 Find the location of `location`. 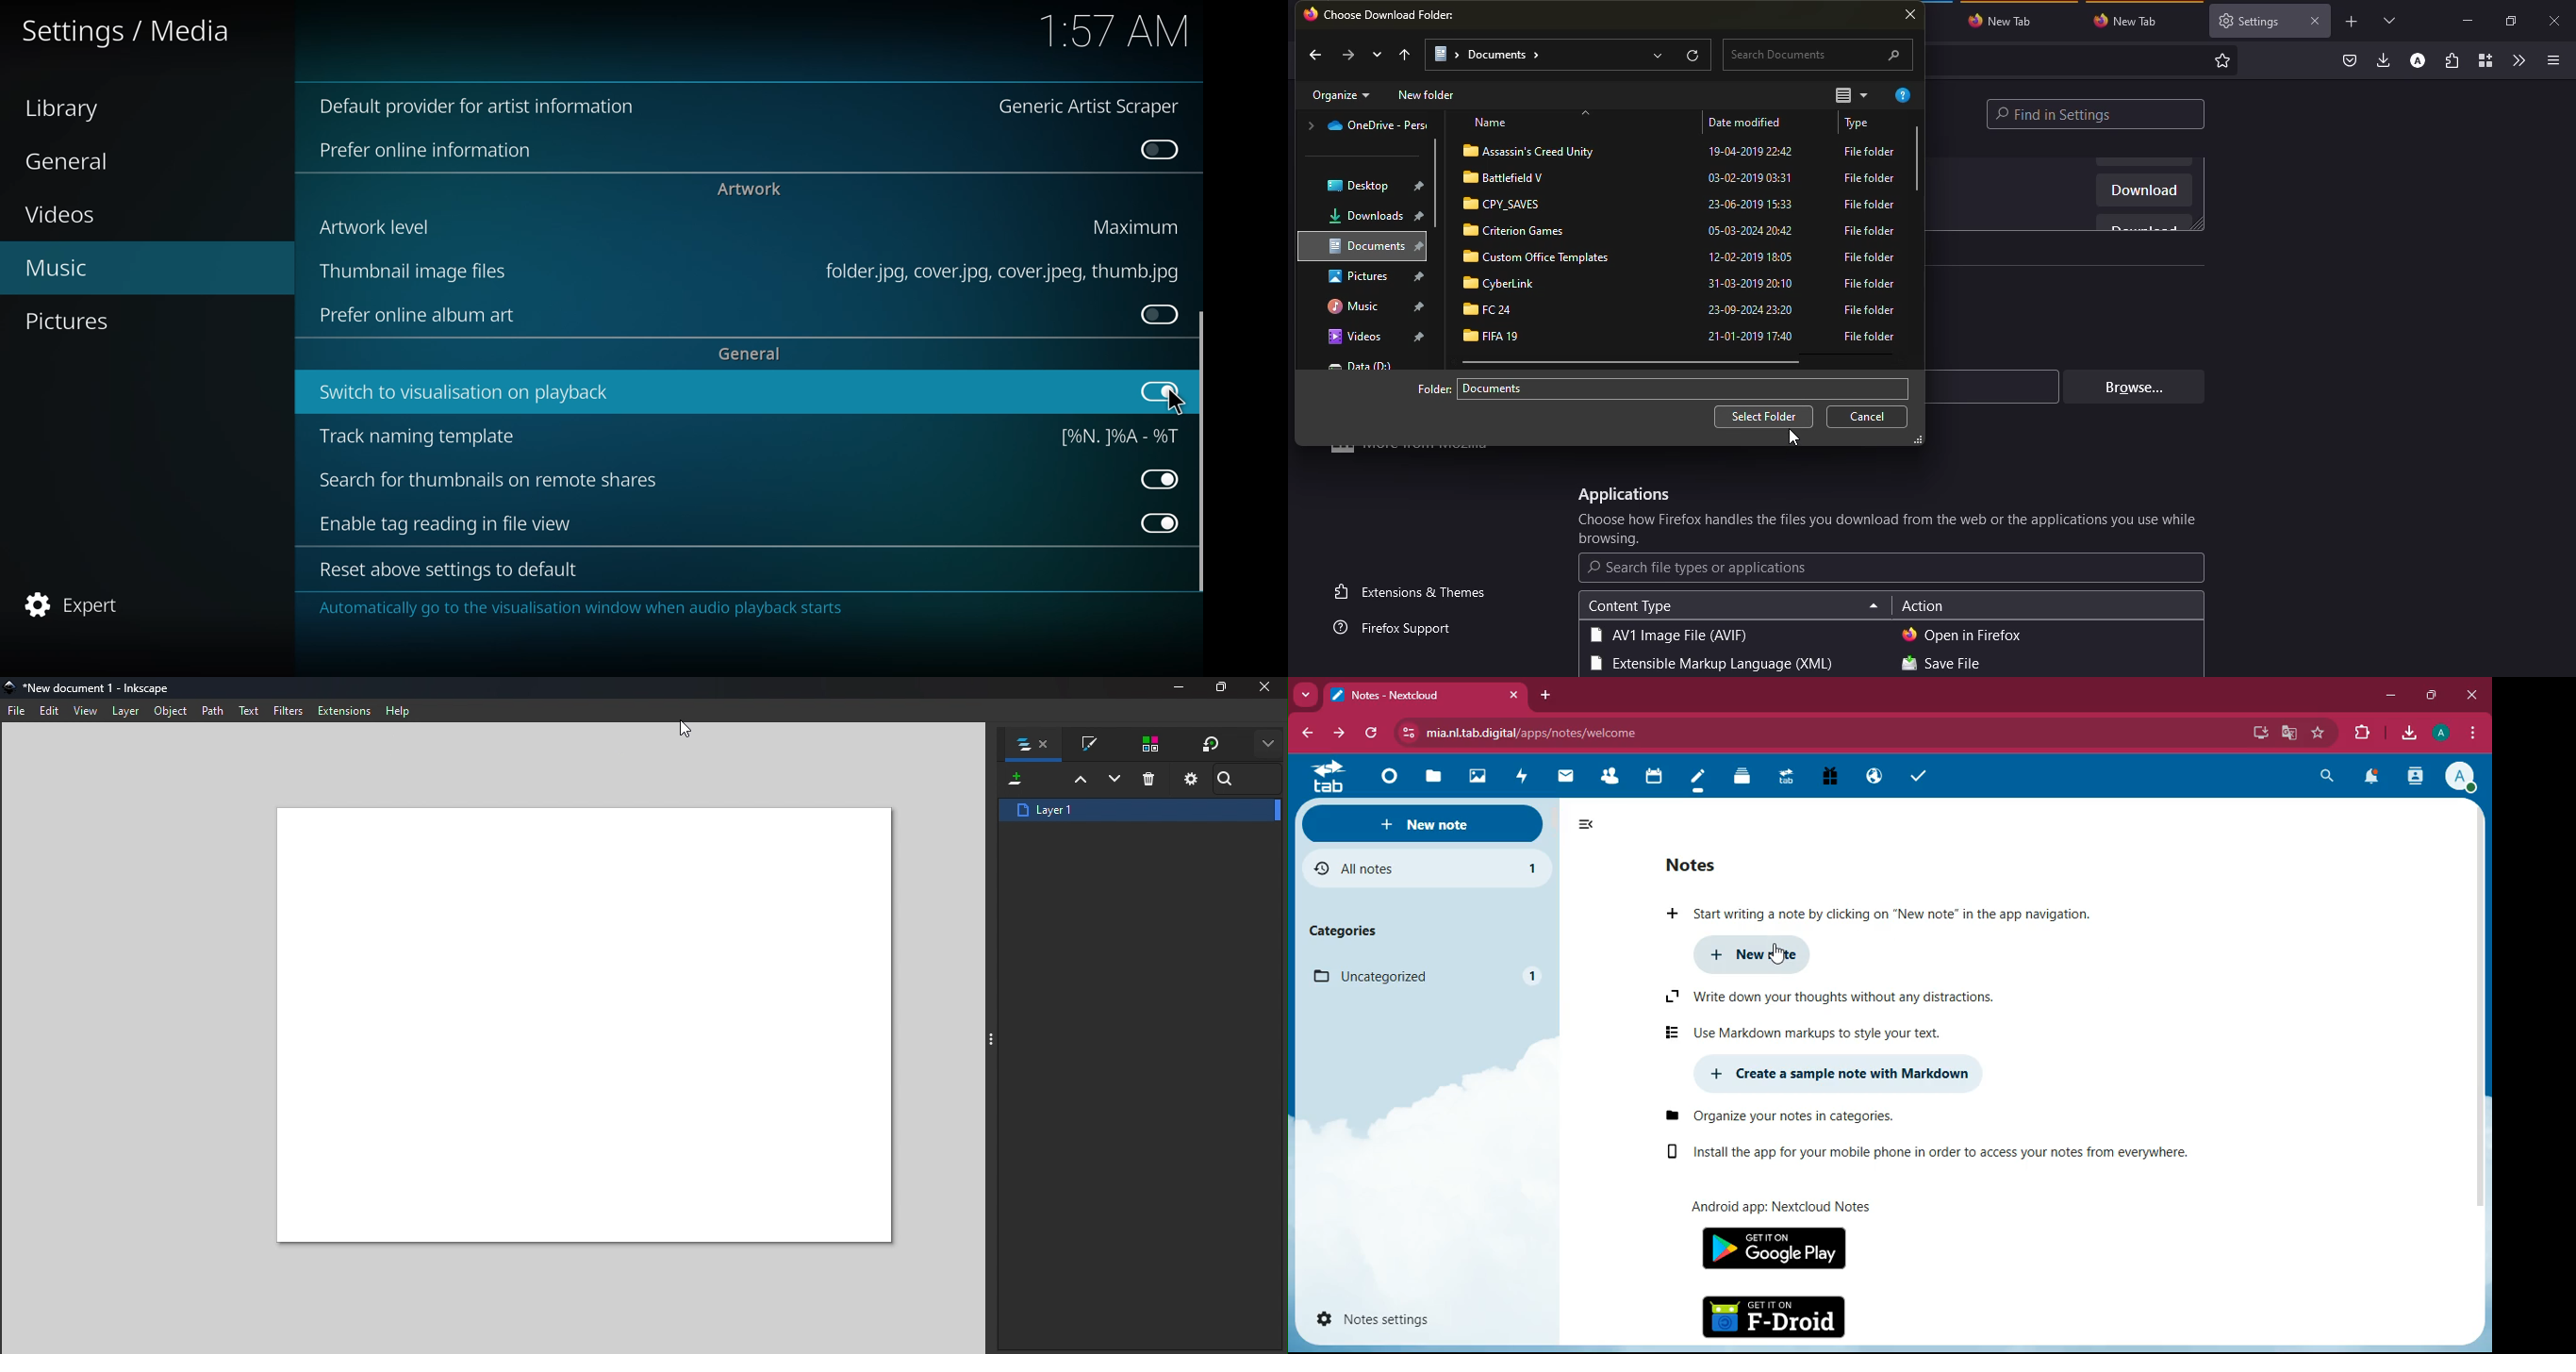

location is located at coordinates (1366, 126).